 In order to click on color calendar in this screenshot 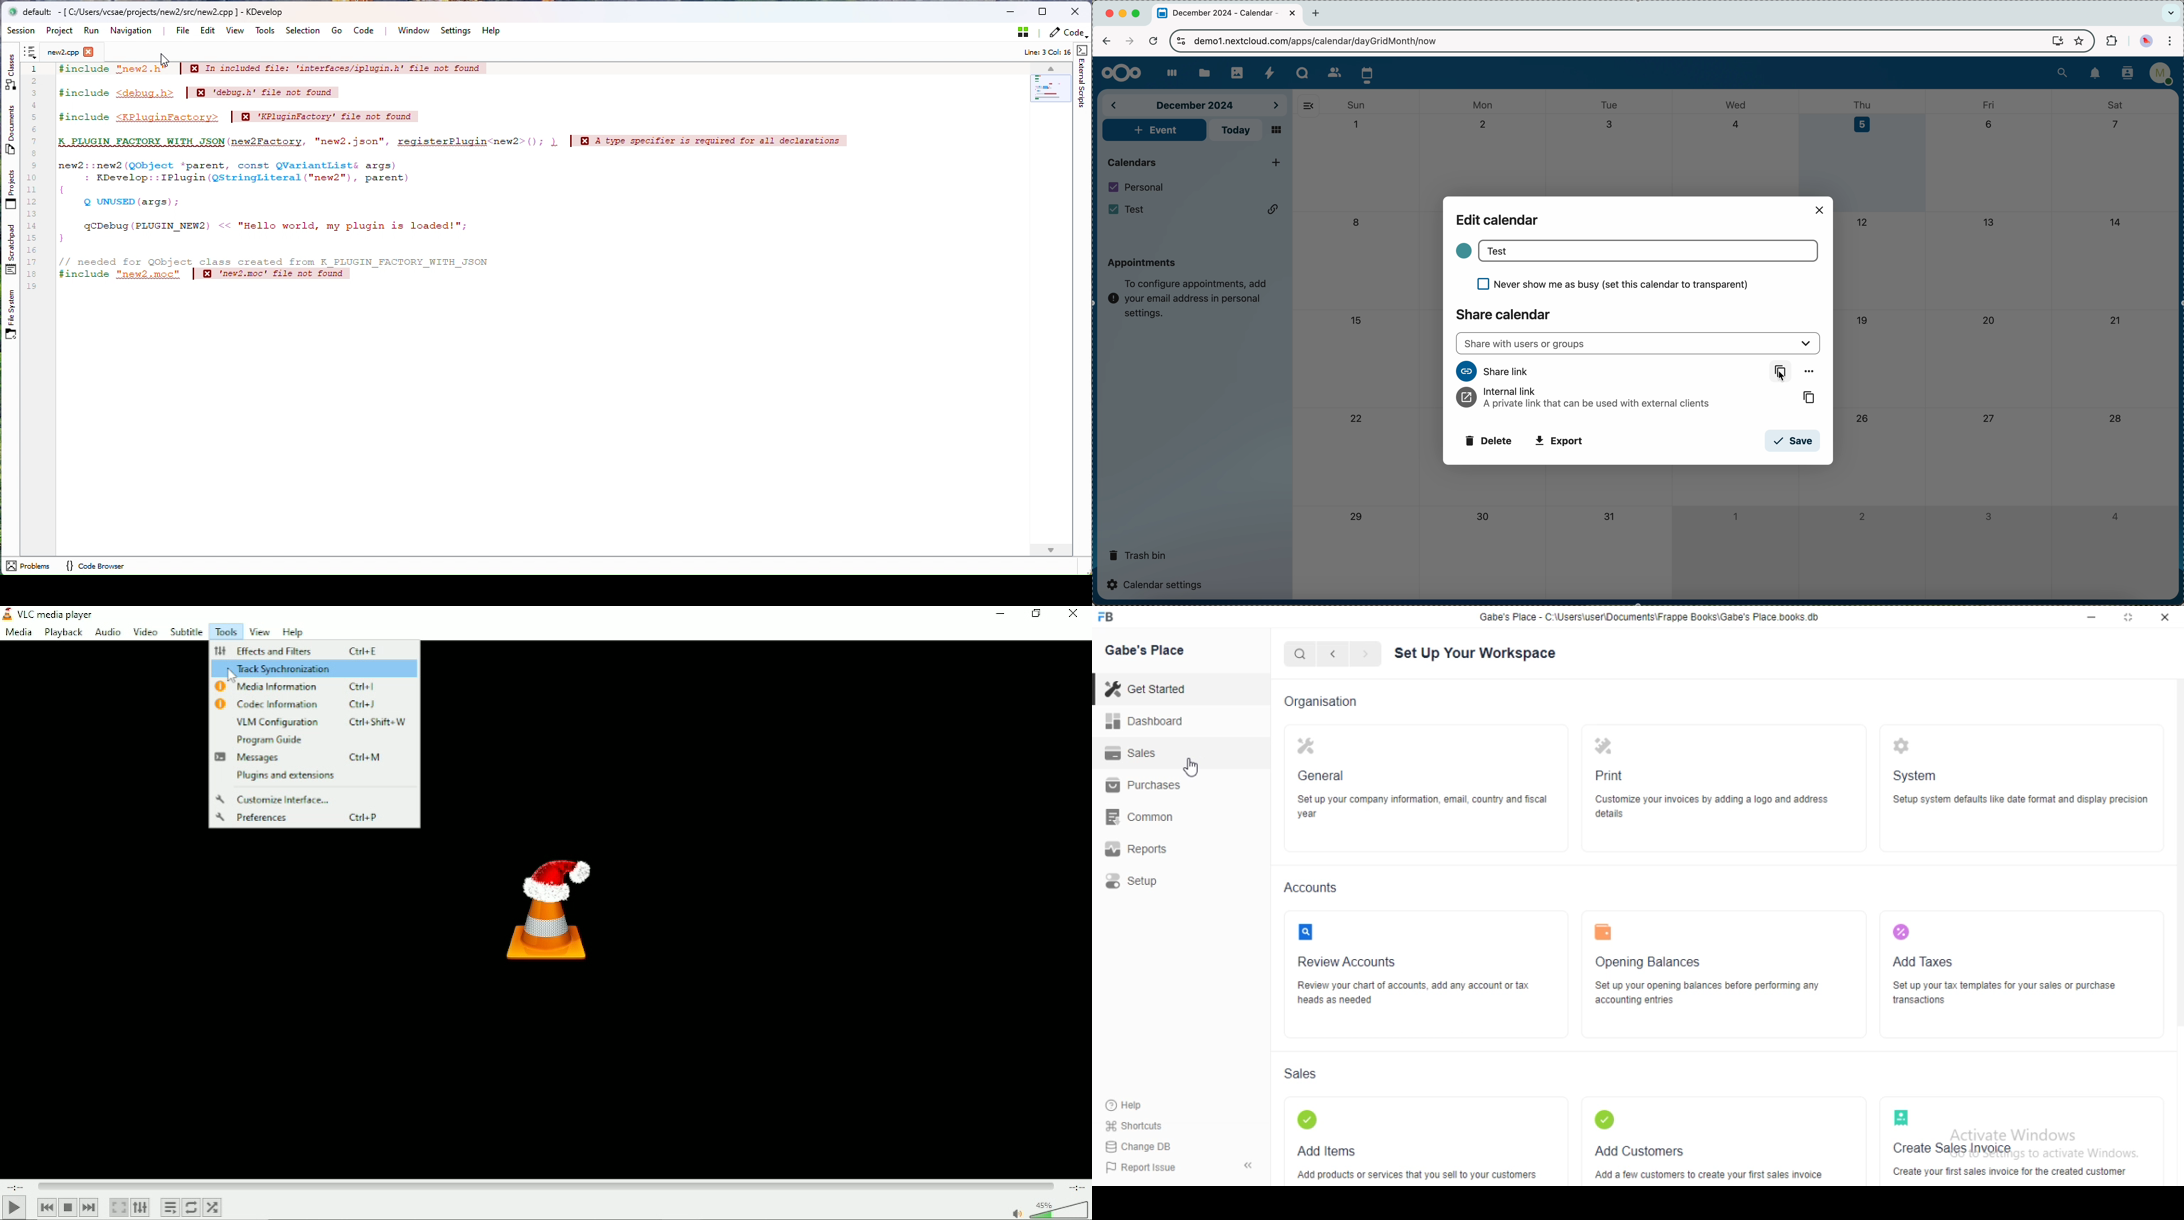, I will do `click(1462, 251)`.